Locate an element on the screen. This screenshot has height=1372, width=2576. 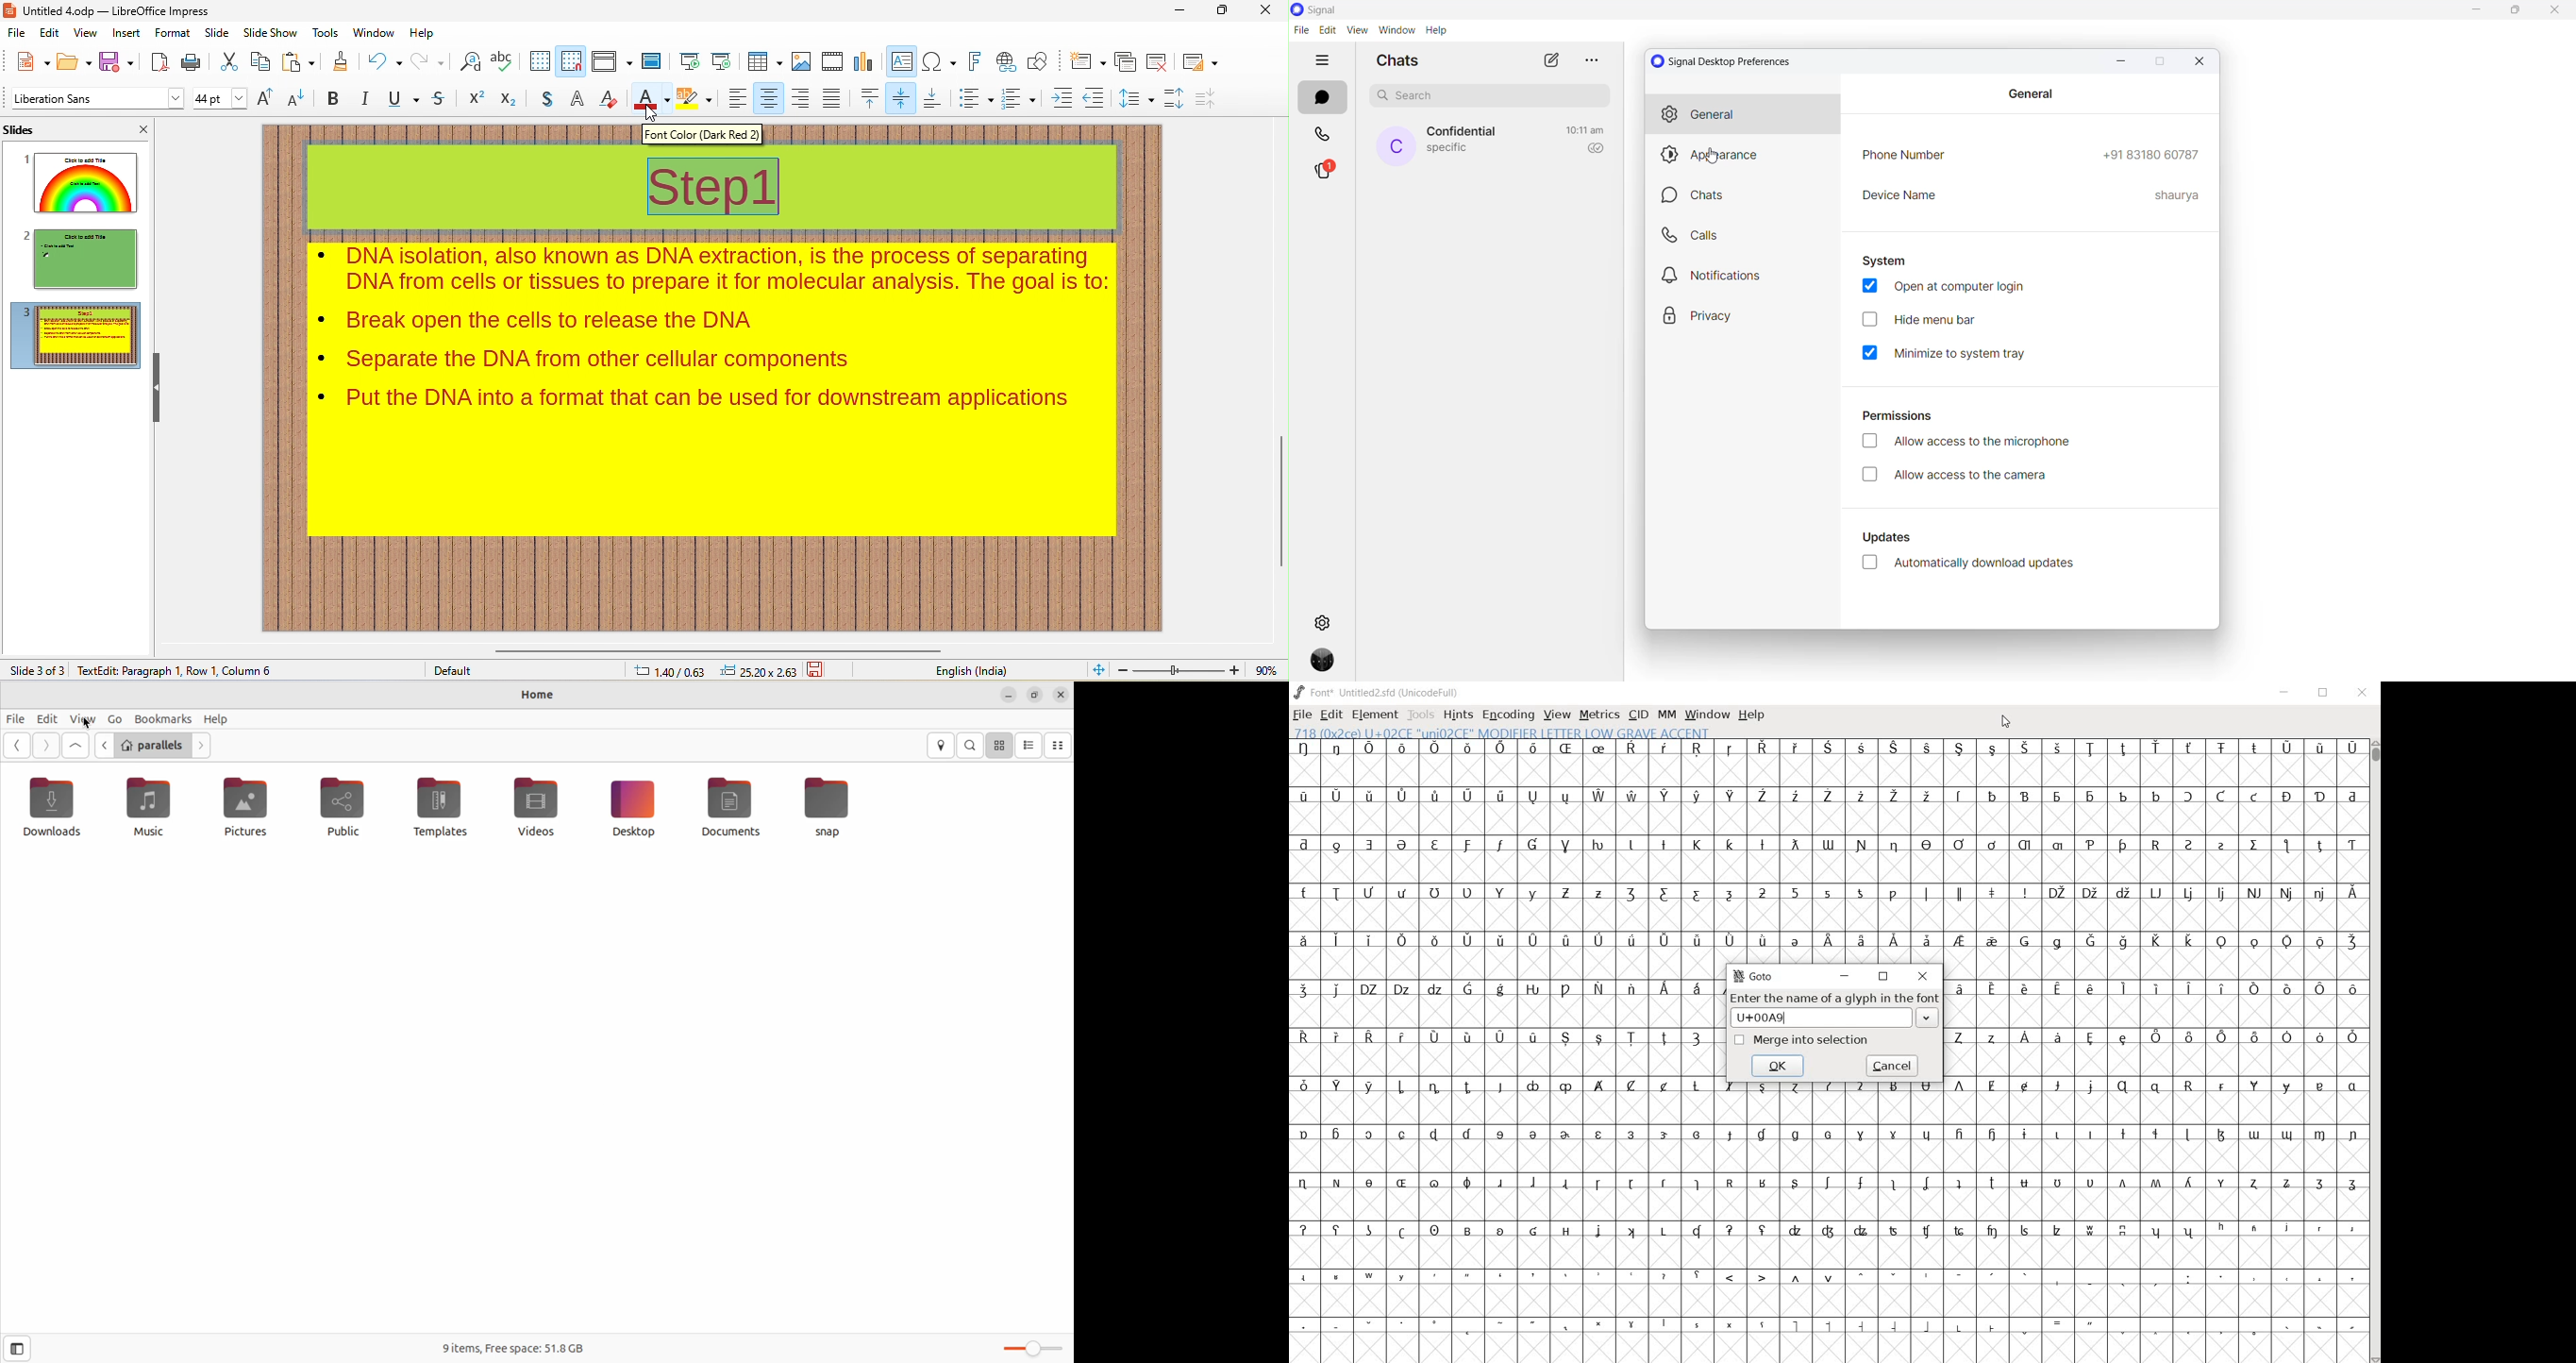
restore is located at coordinates (2325, 693).